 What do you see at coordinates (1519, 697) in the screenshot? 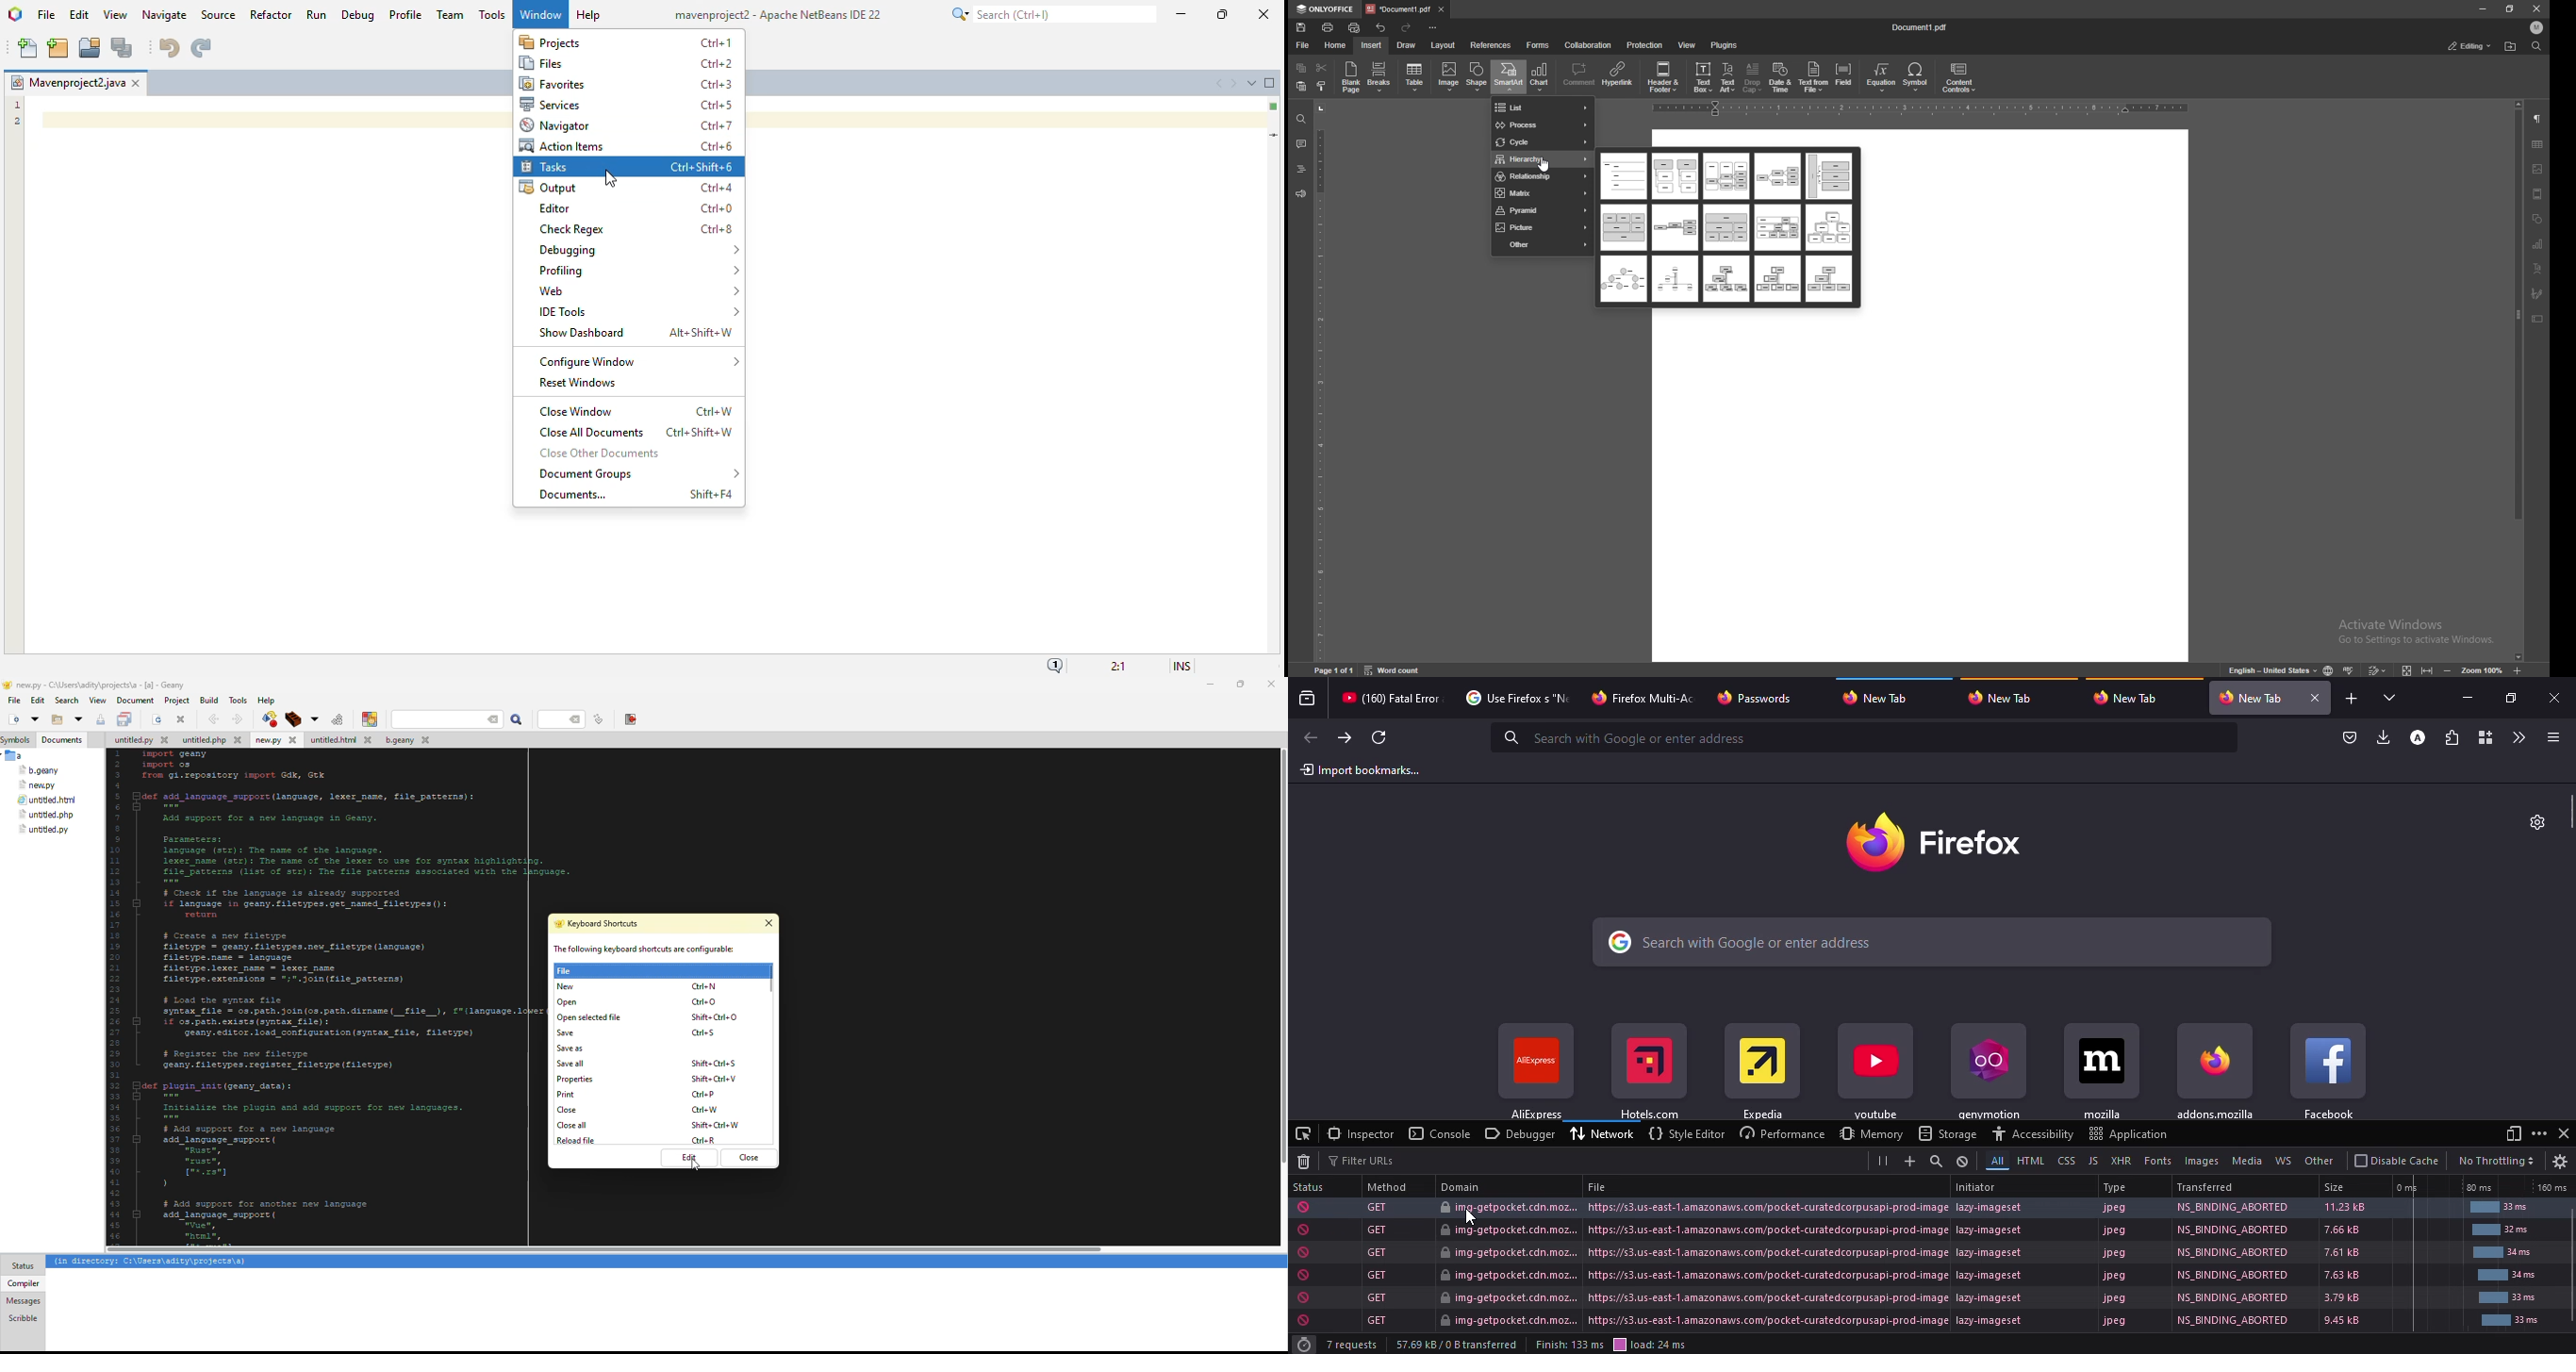
I see `tab` at bounding box center [1519, 697].